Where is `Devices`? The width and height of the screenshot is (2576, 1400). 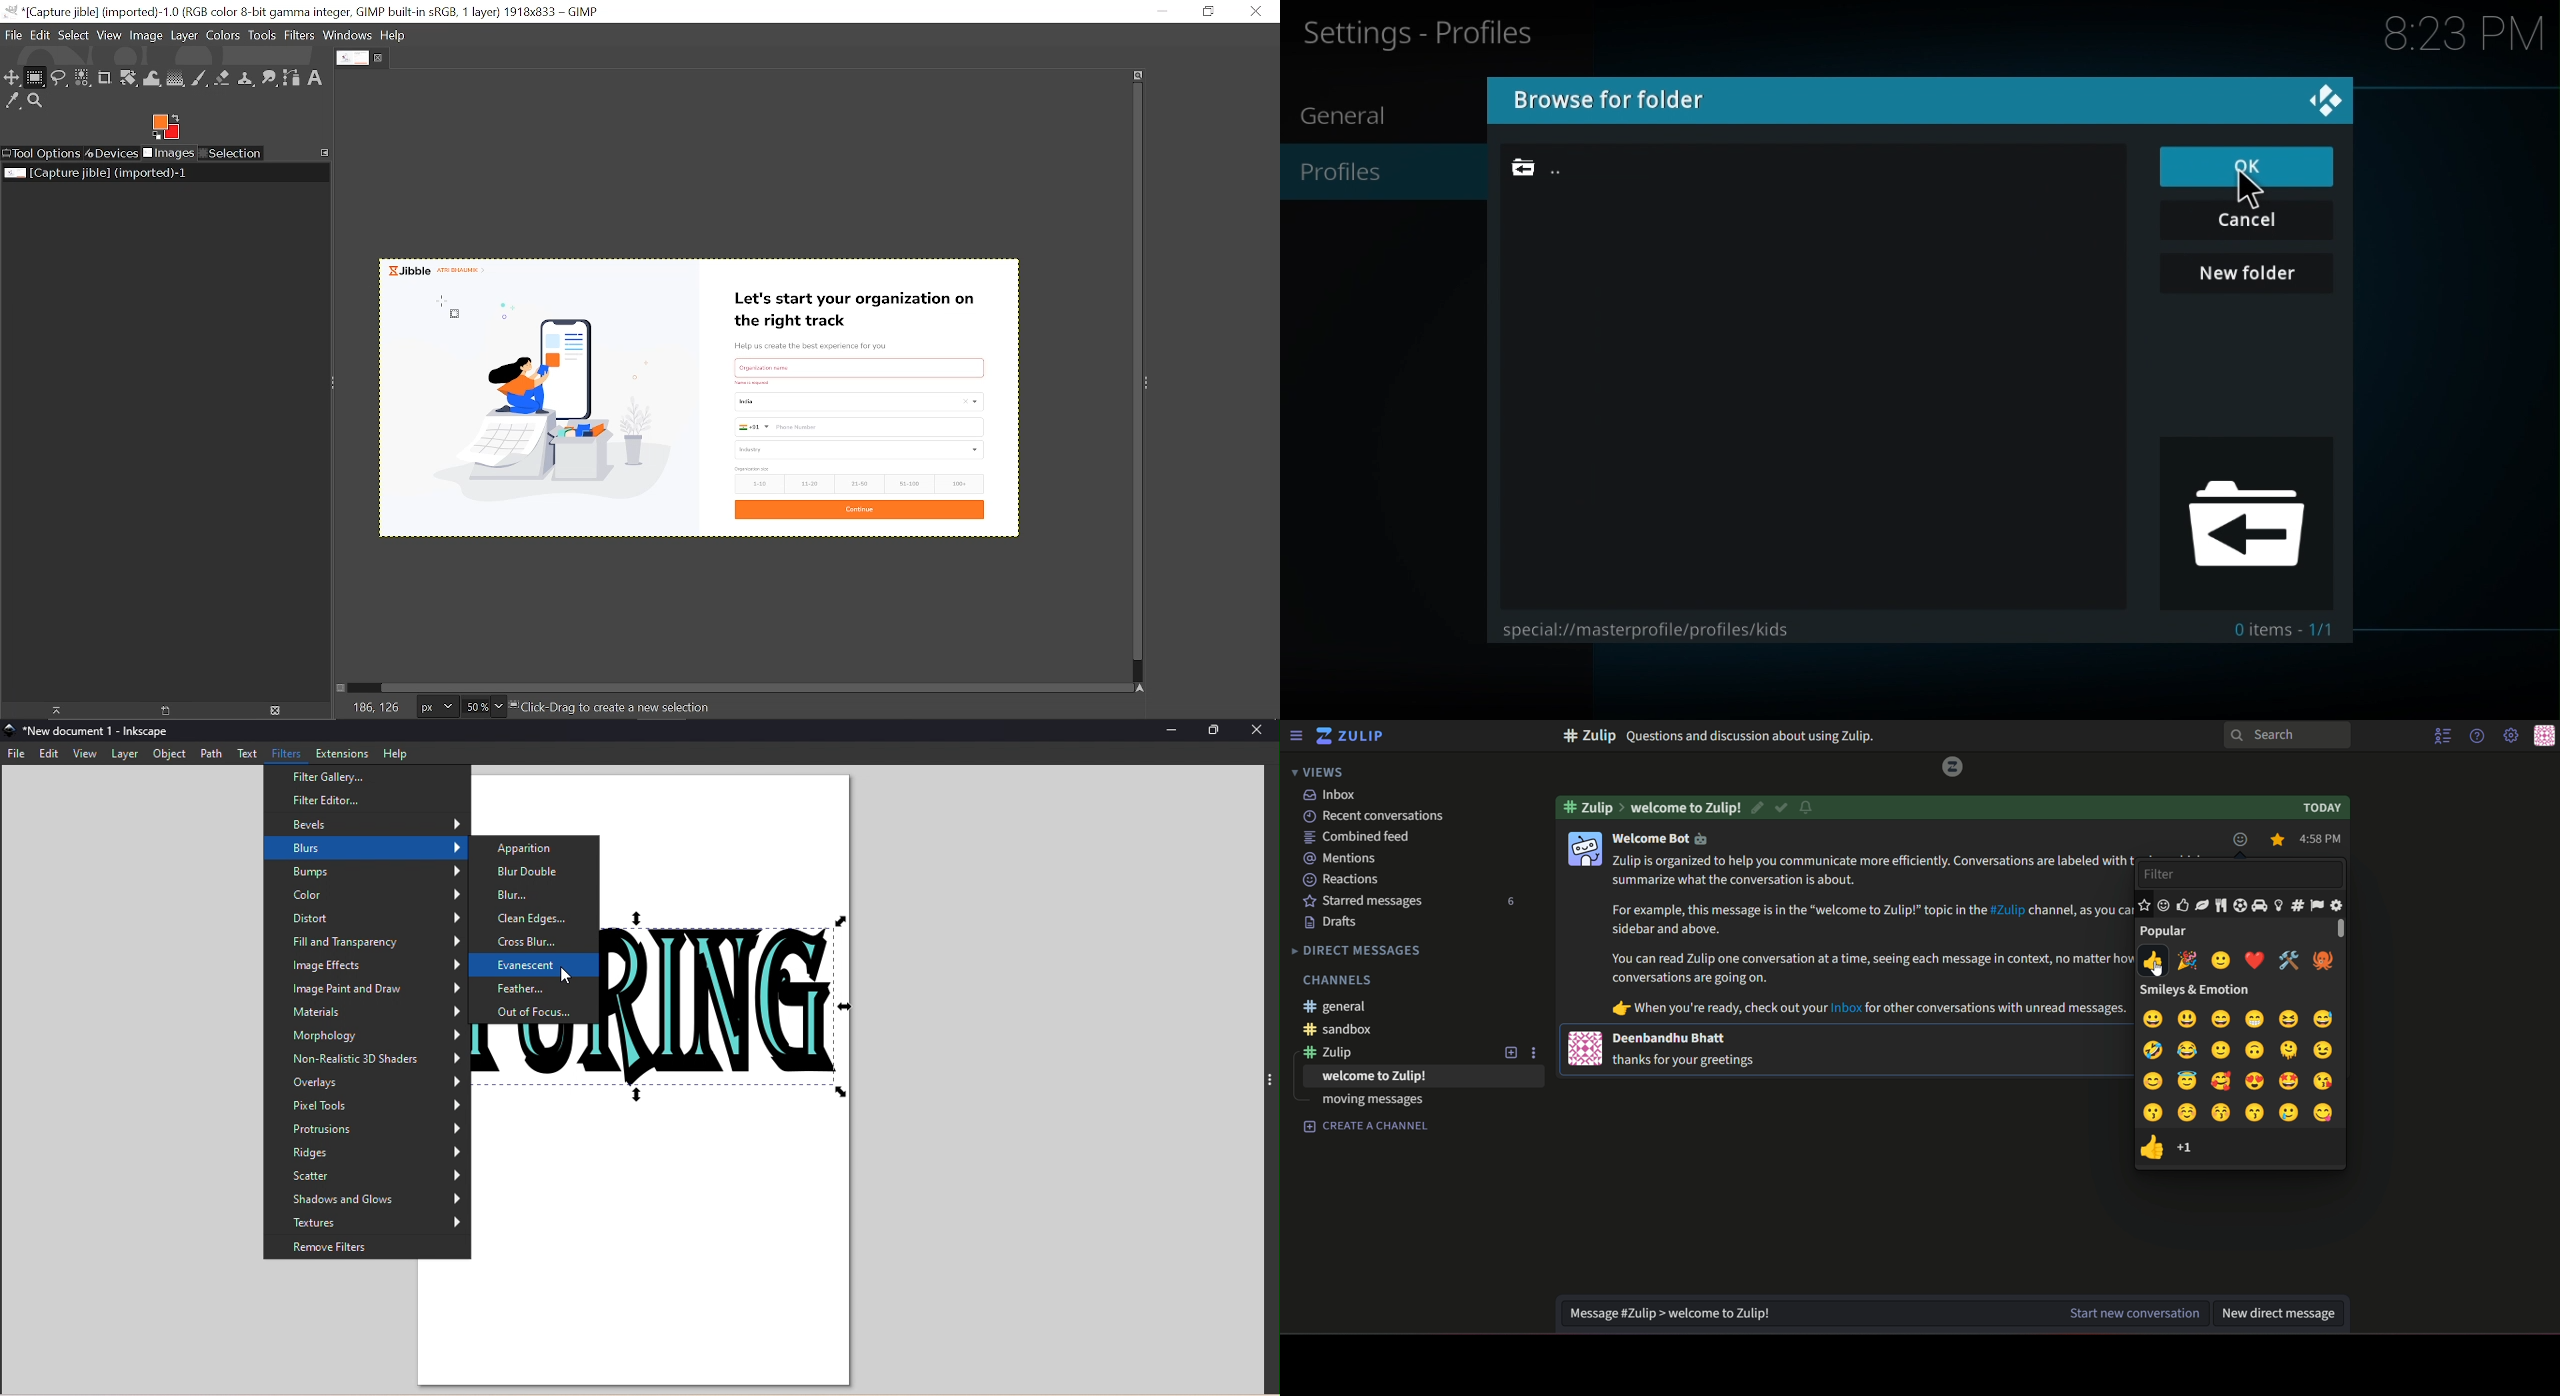
Devices is located at coordinates (112, 153).